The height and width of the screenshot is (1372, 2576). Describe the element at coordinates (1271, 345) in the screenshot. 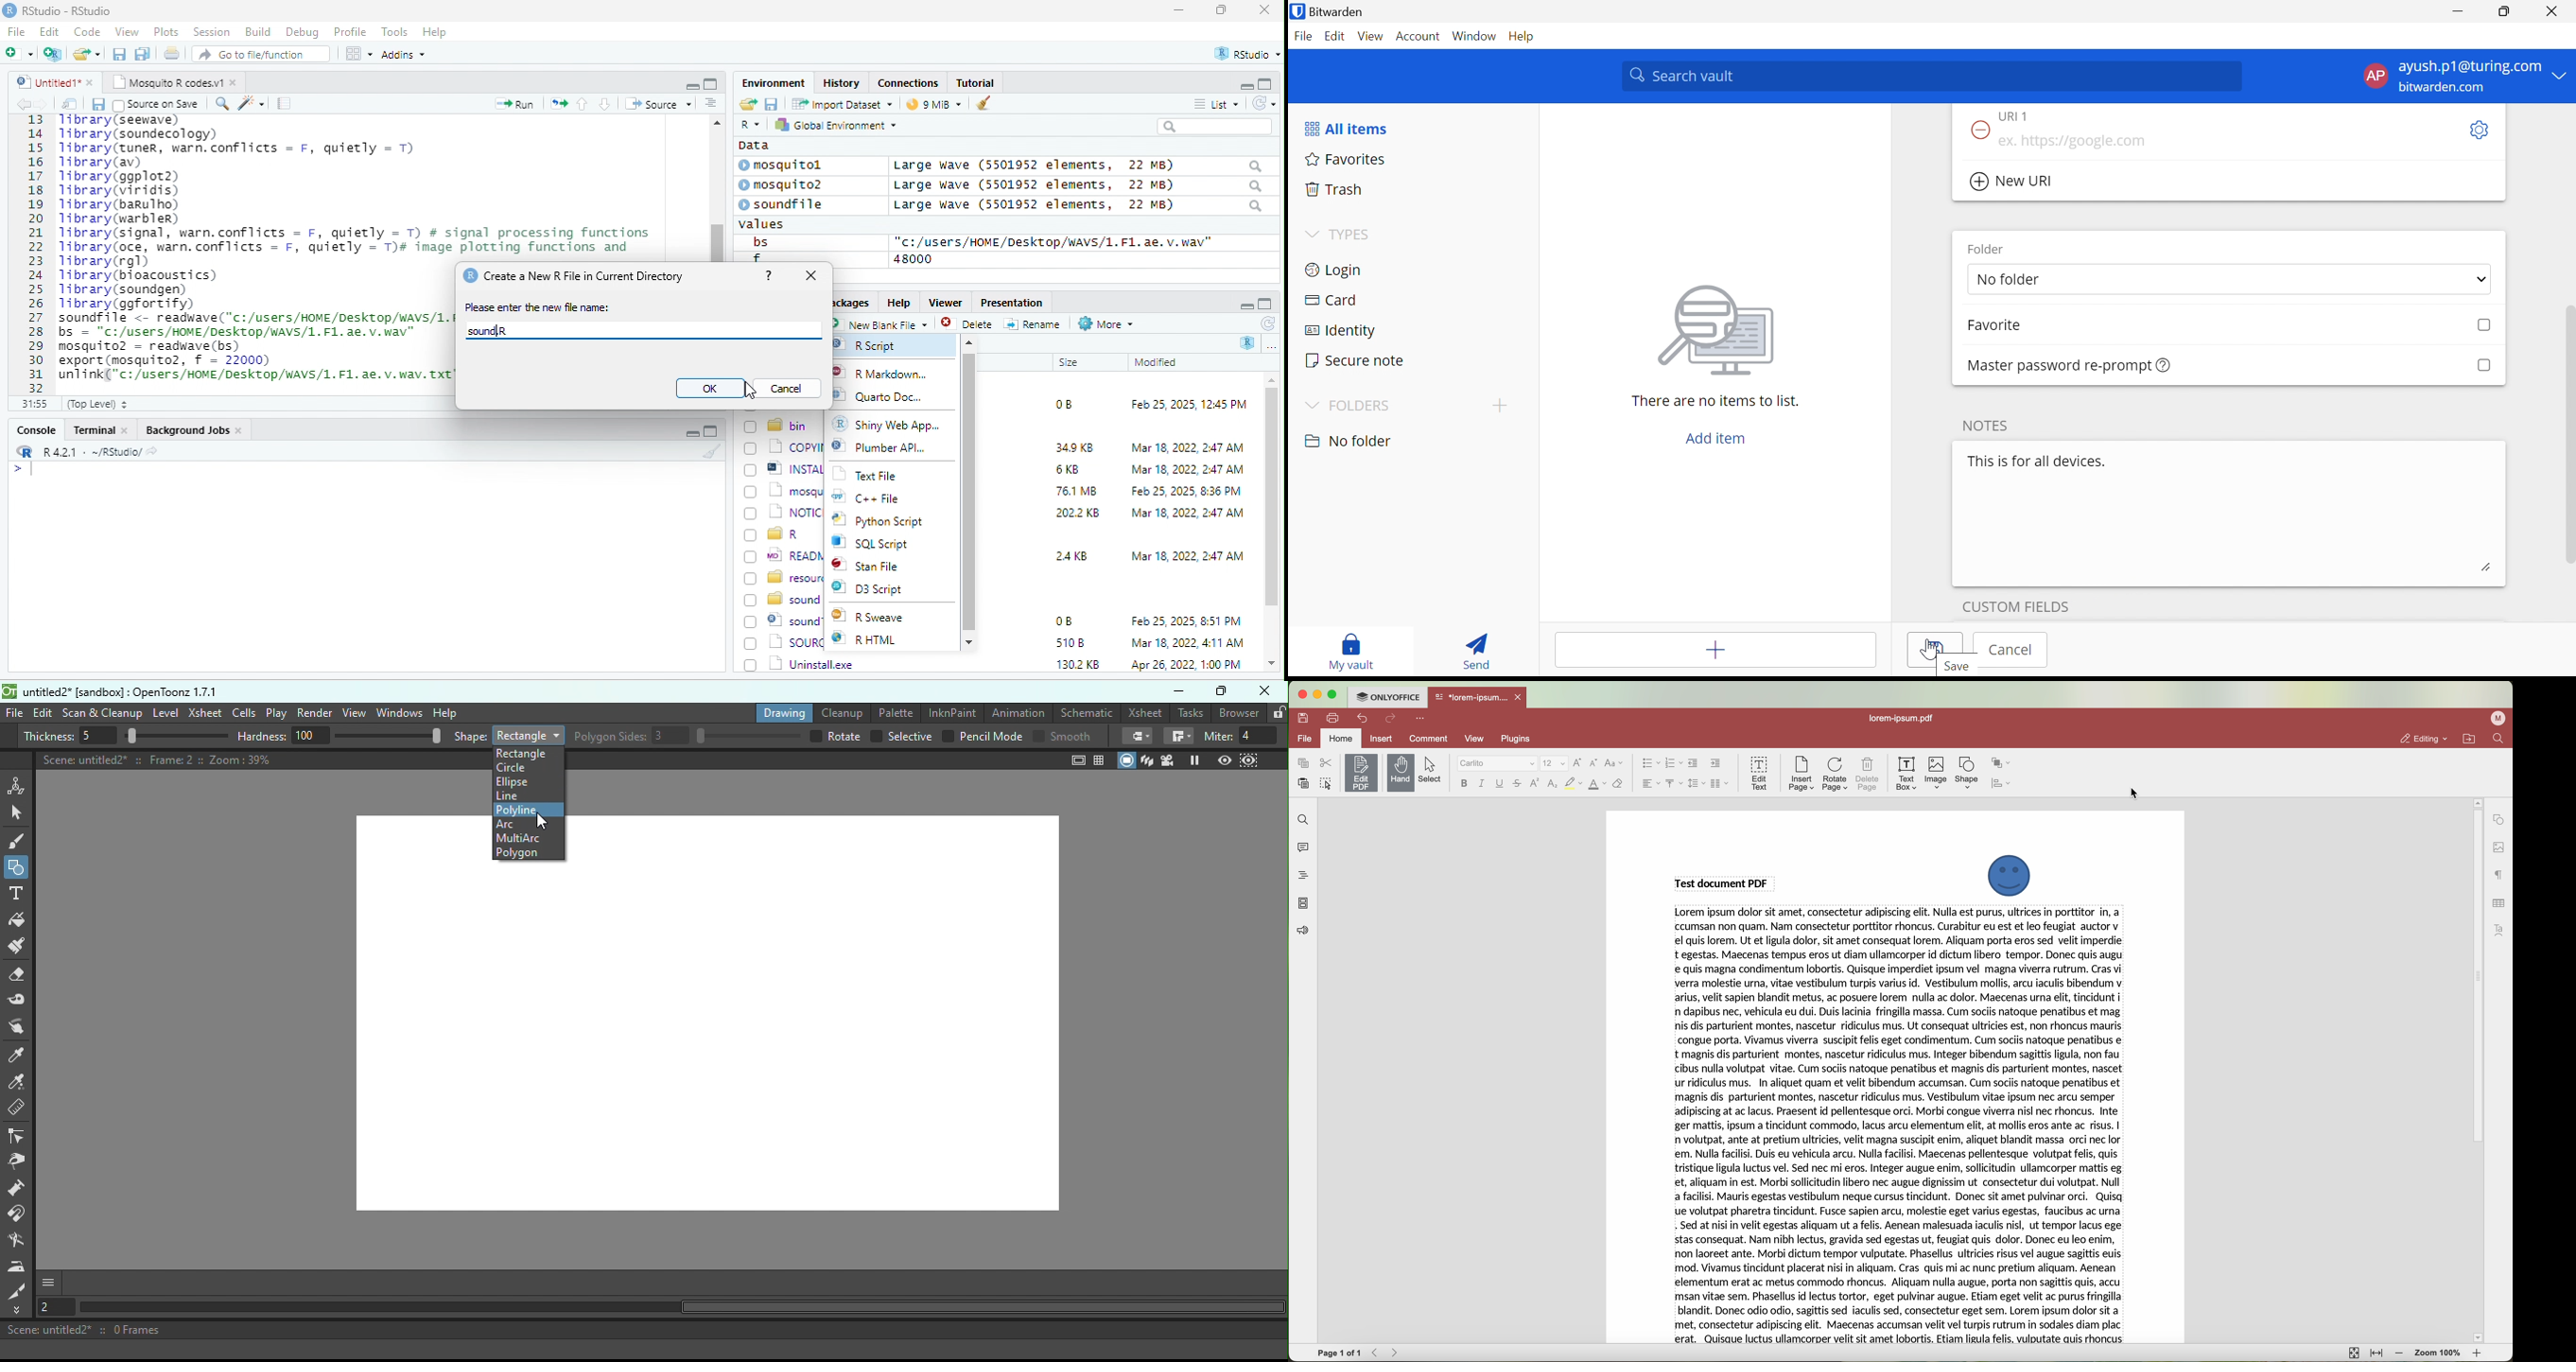

I see `more` at that location.